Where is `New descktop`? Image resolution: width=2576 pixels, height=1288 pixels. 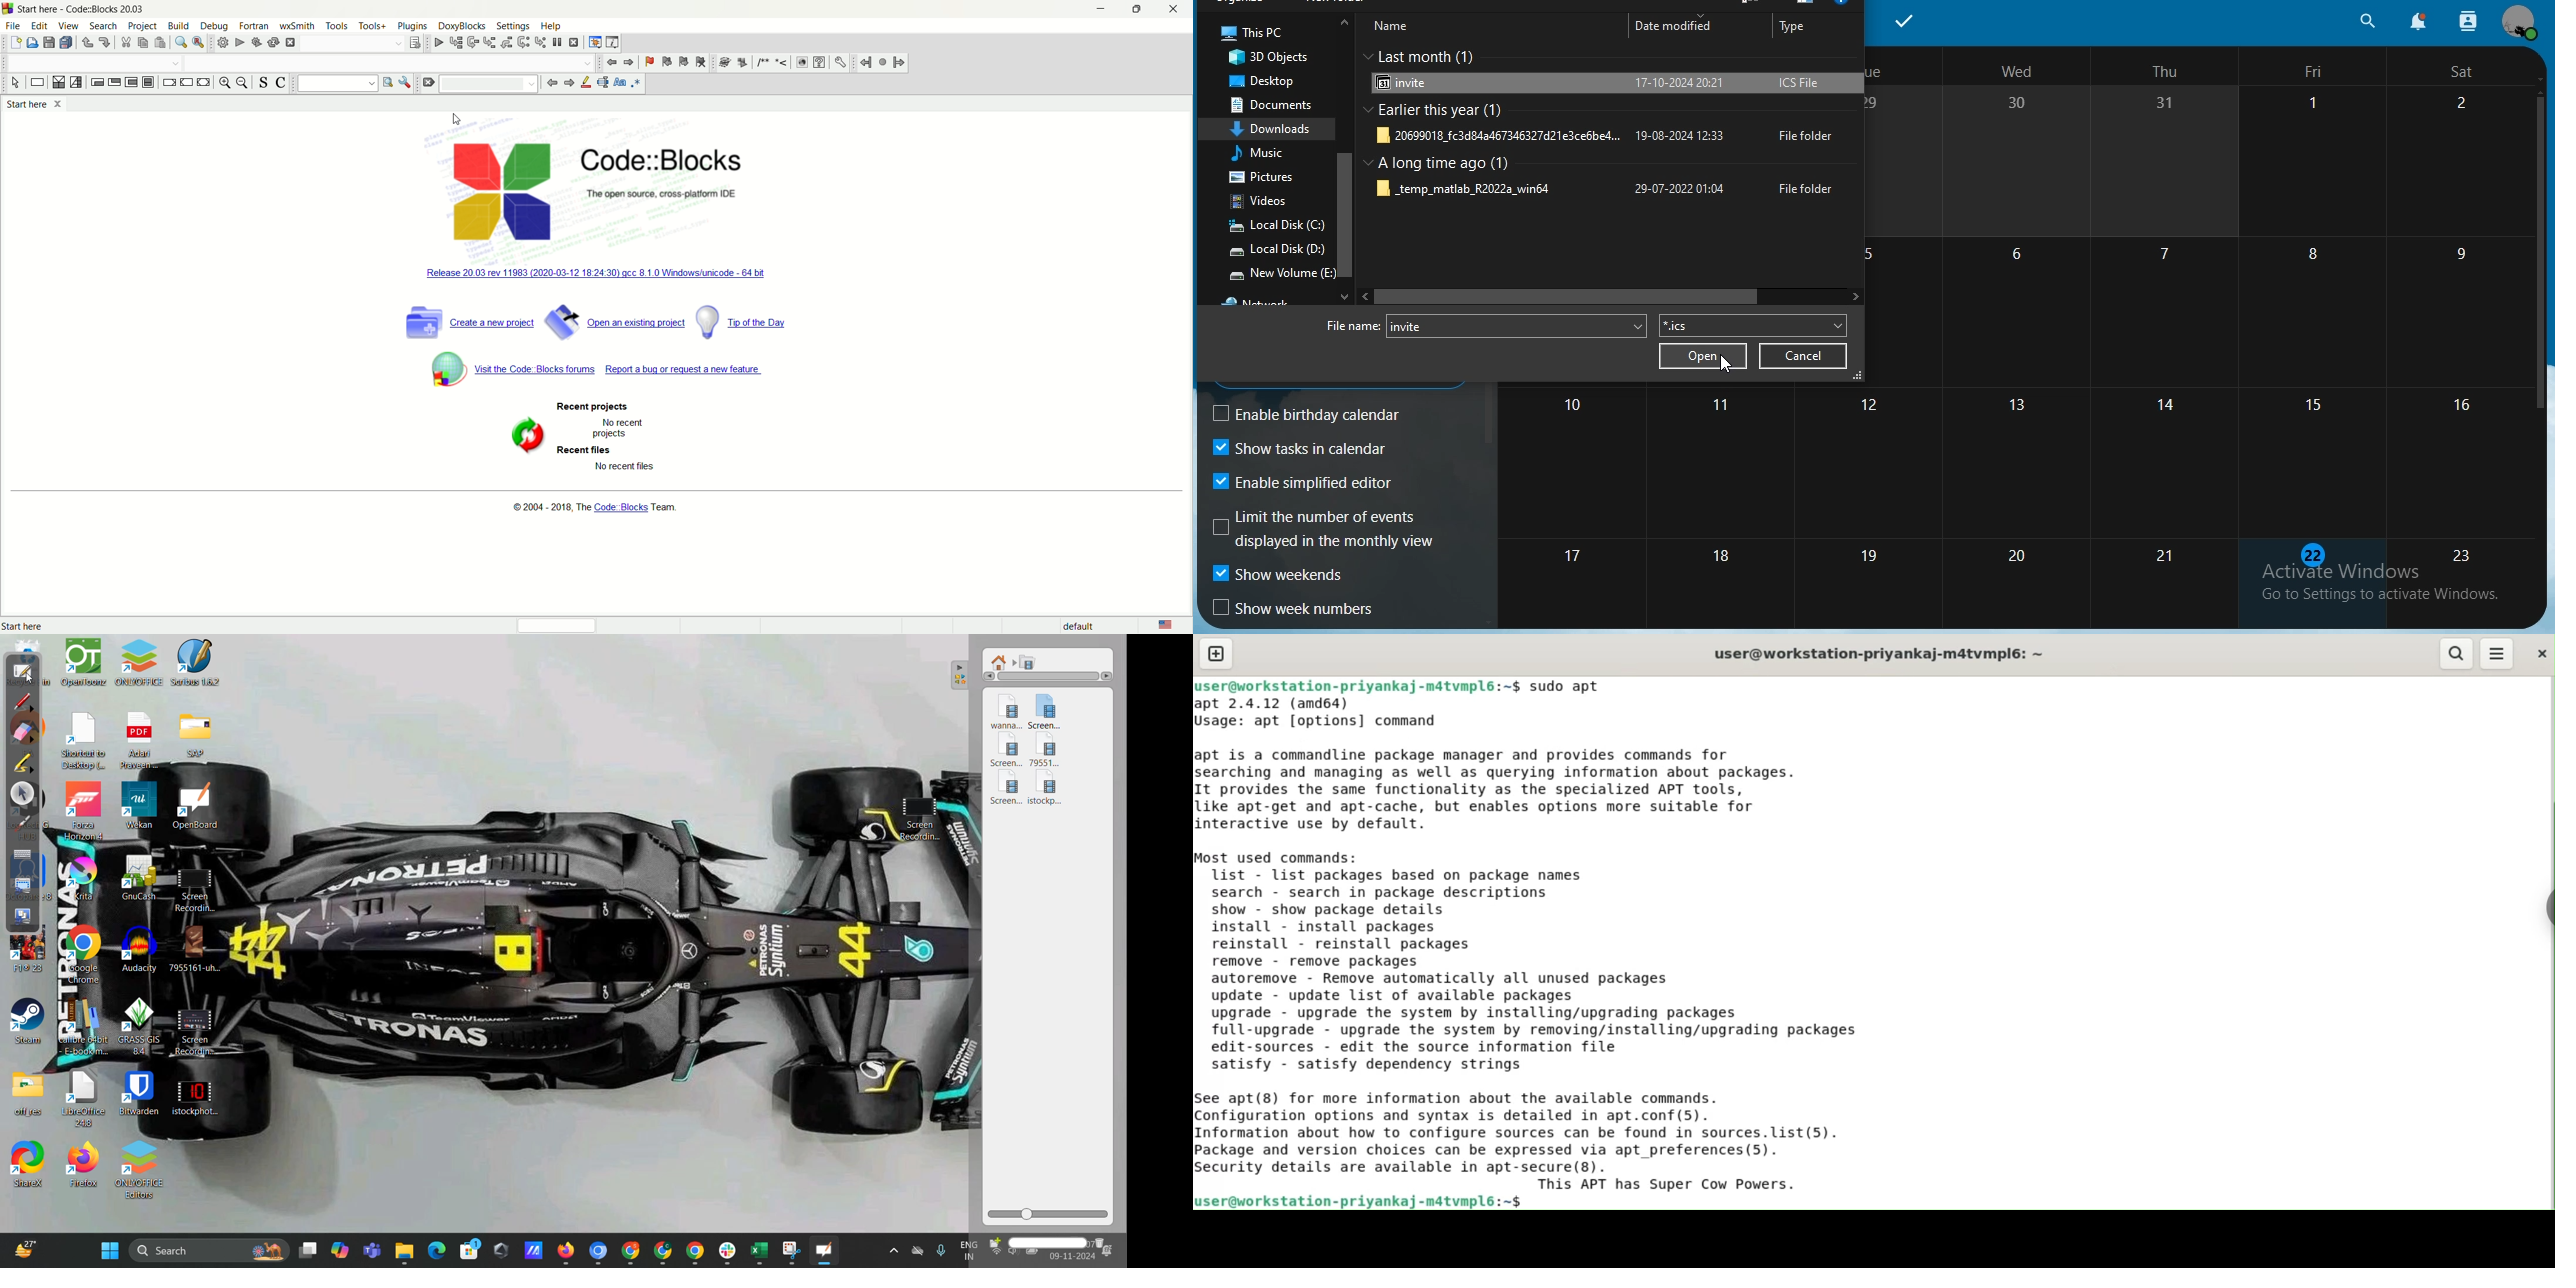
New descktop is located at coordinates (309, 1249).